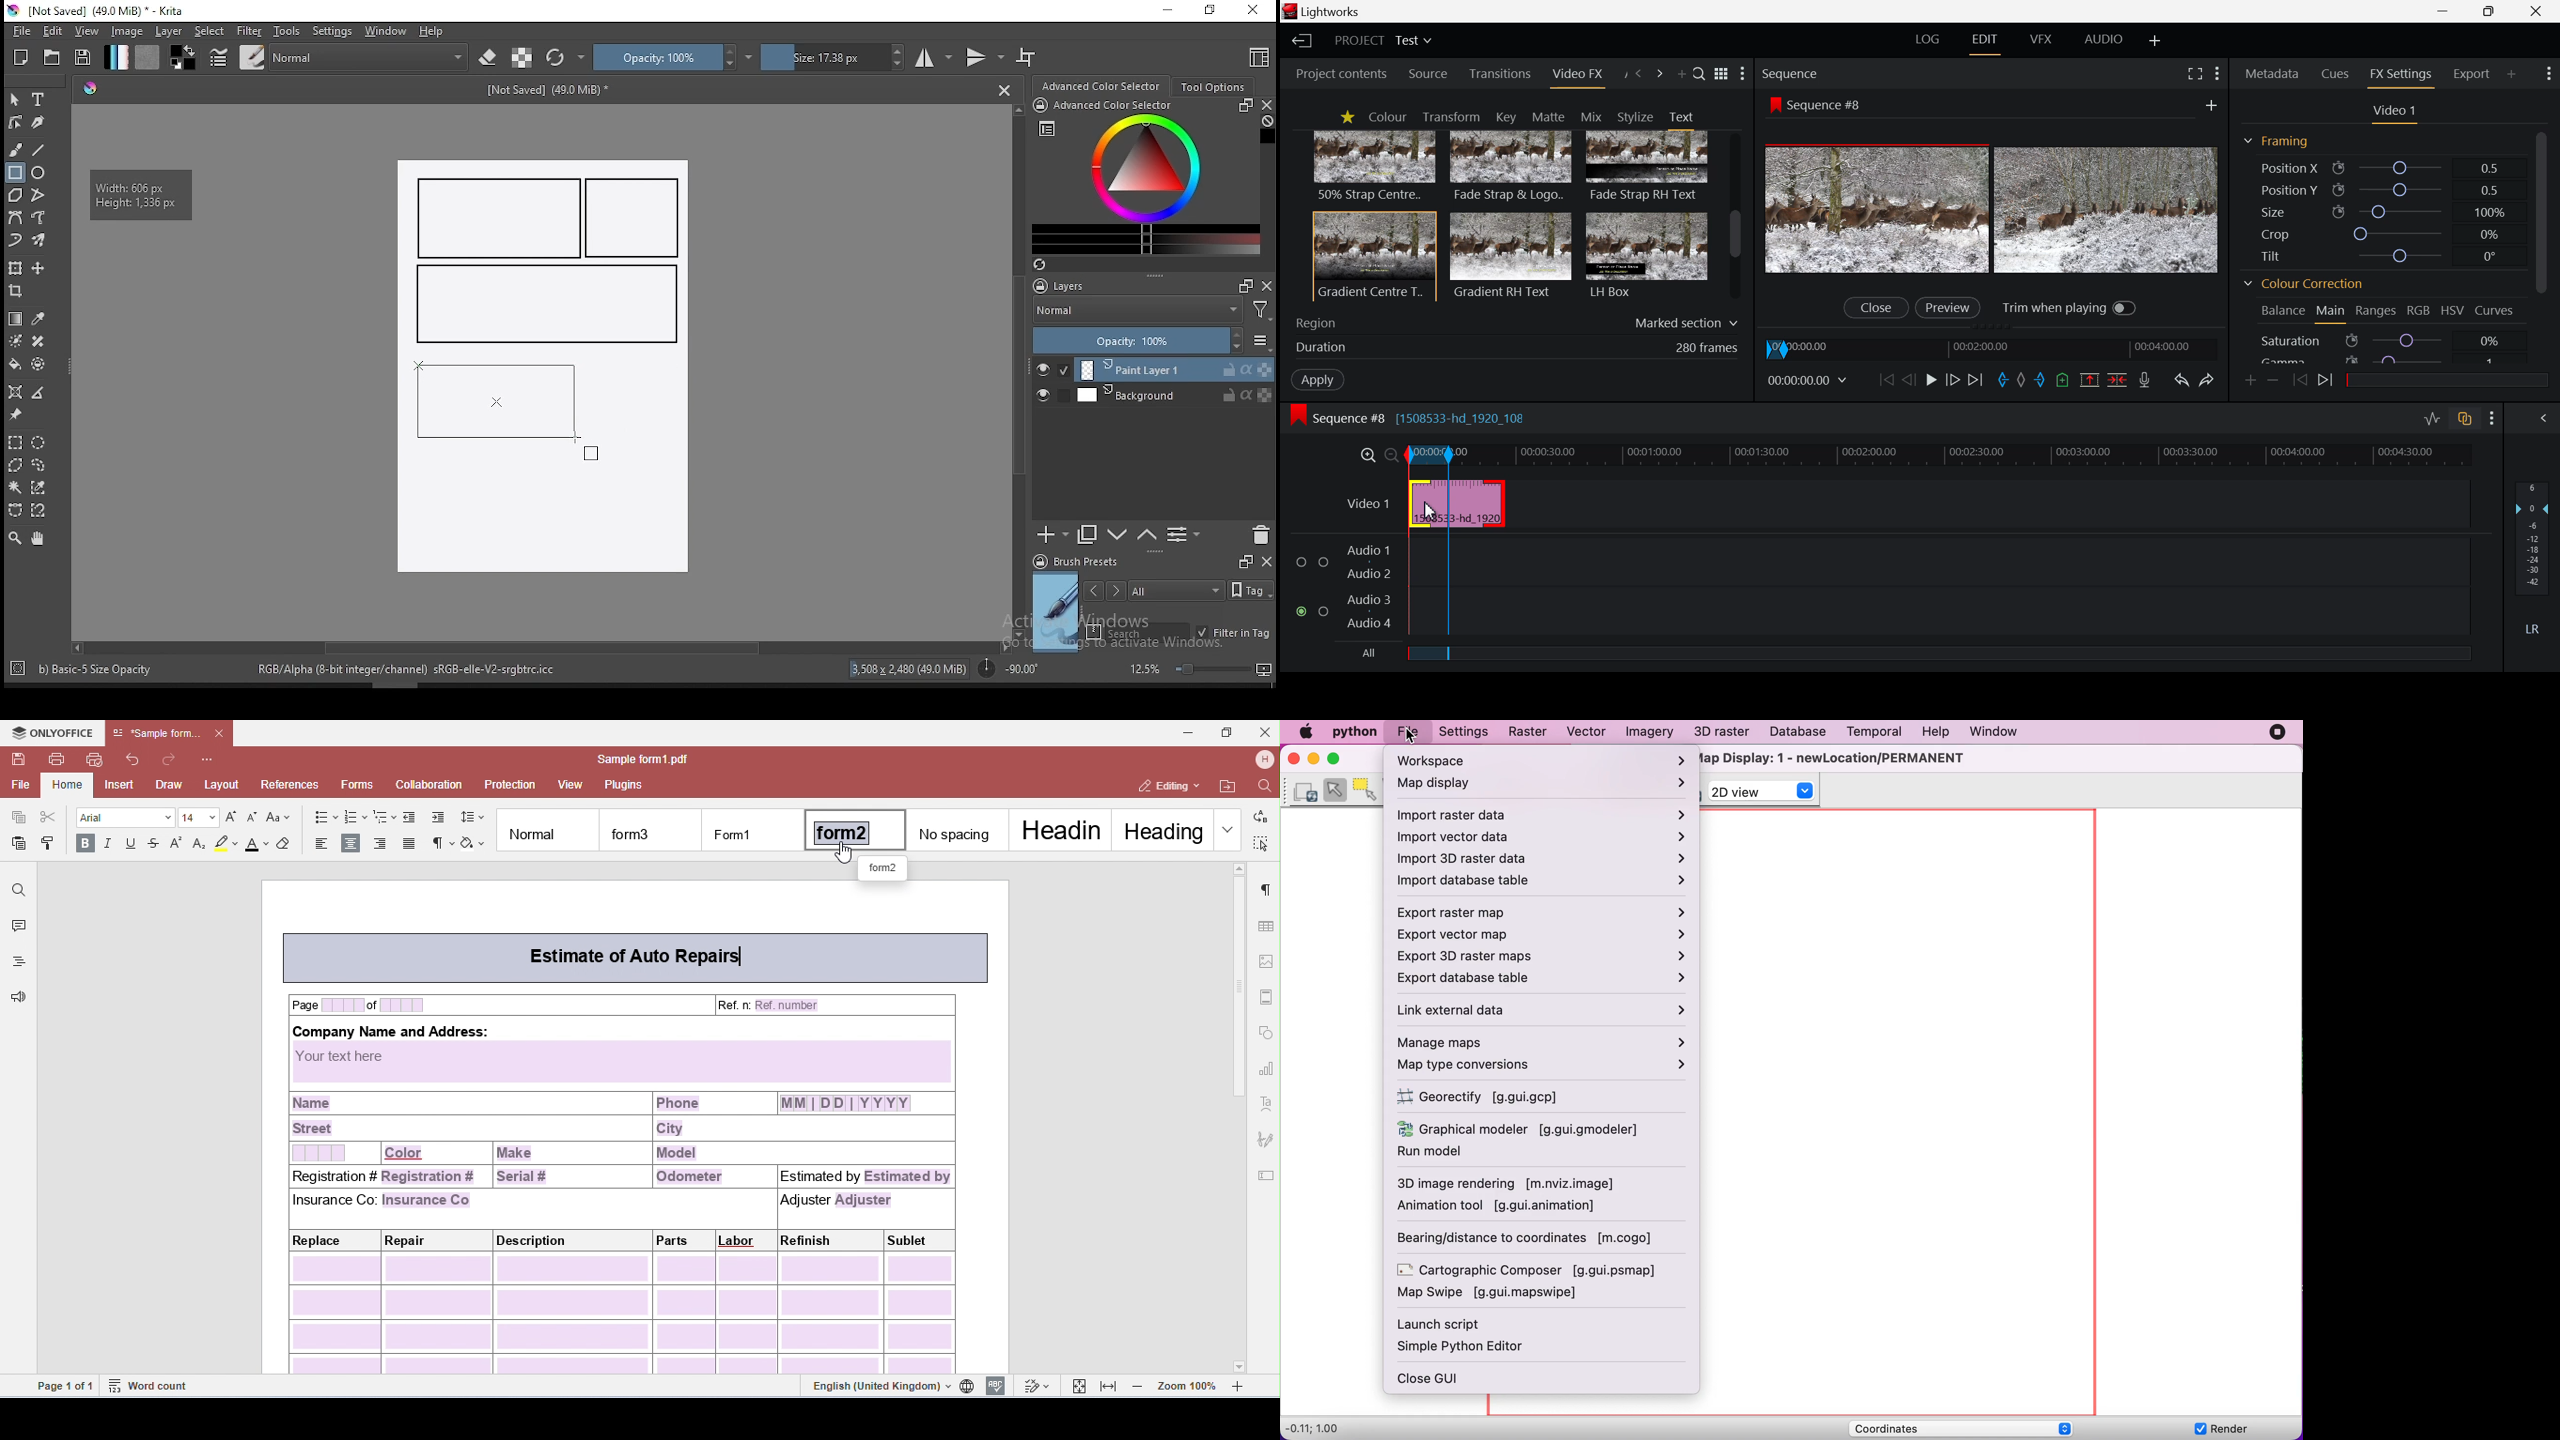 The image size is (2576, 1456). Describe the element at coordinates (38, 269) in the screenshot. I see `move a layer` at that location.